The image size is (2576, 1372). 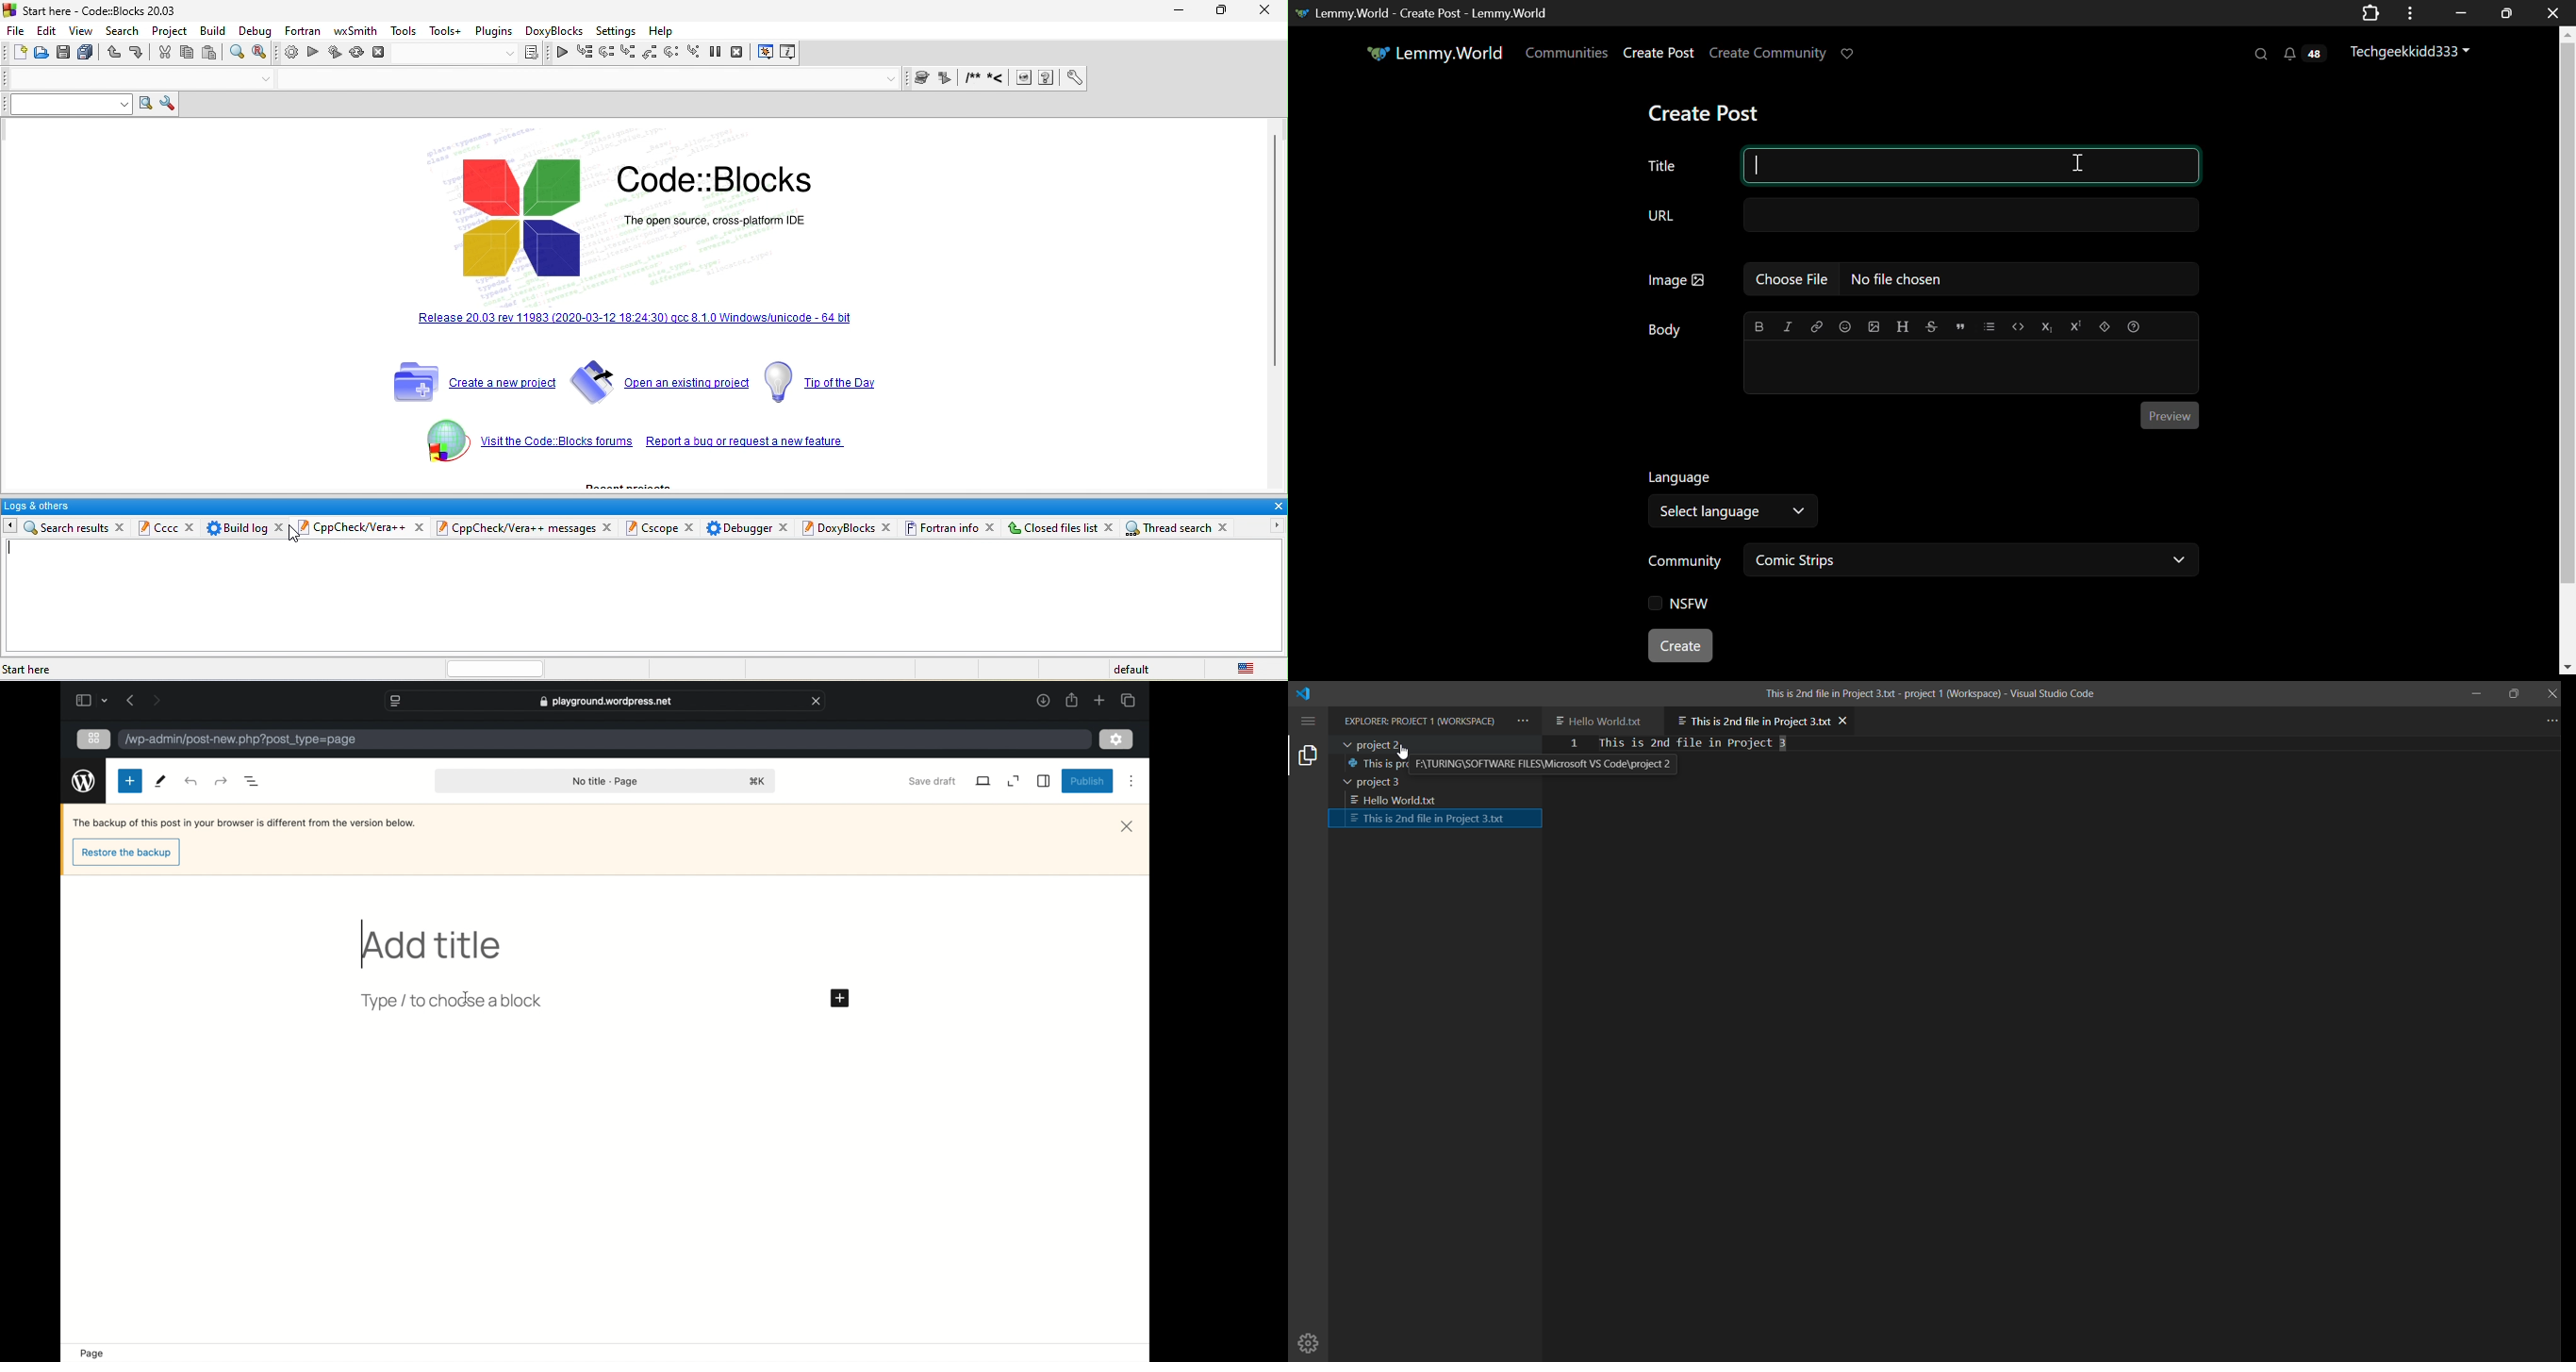 I want to click on default, so click(x=1140, y=668).